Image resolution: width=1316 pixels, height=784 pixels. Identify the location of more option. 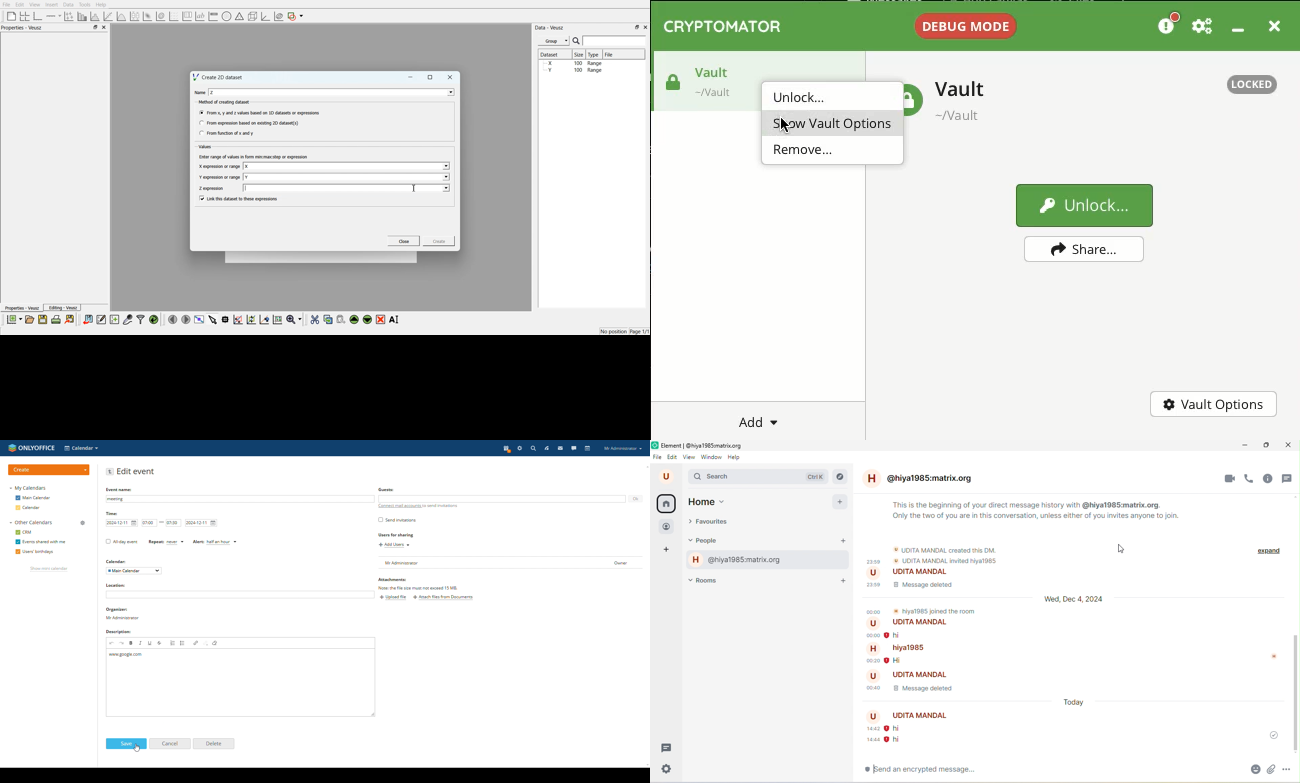
(1290, 770).